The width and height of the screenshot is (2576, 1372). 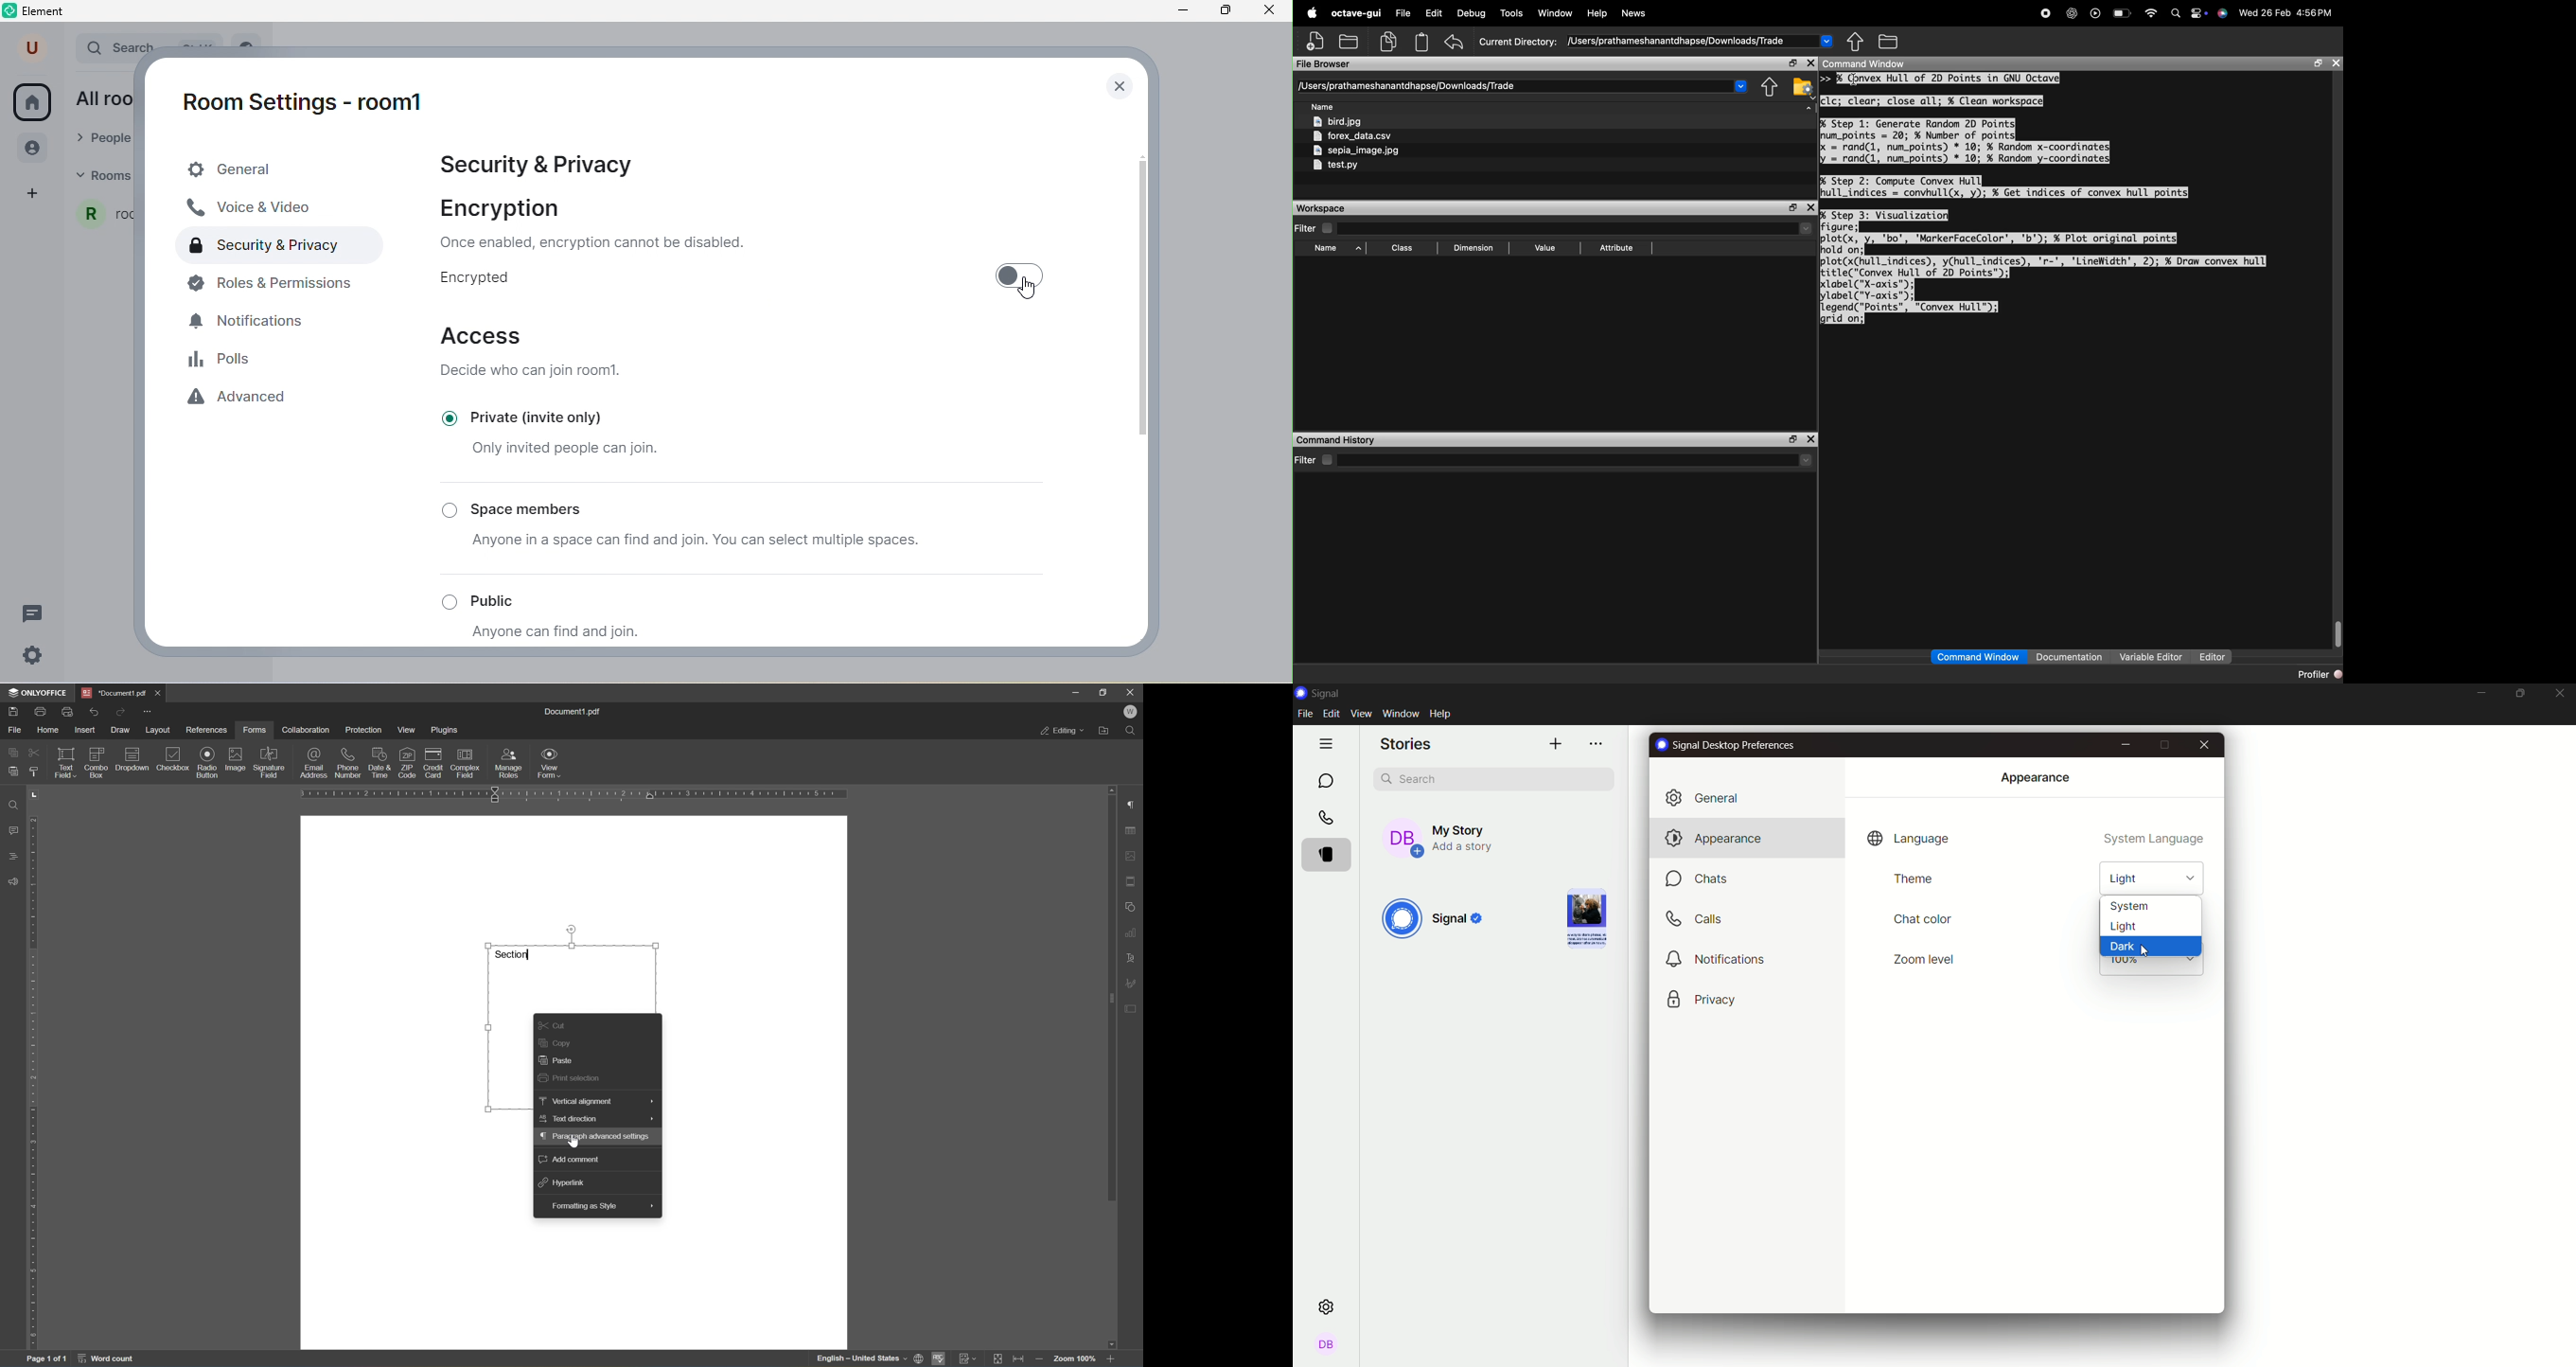 What do you see at coordinates (1329, 1306) in the screenshot?
I see `settings` at bounding box center [1329, 1306].